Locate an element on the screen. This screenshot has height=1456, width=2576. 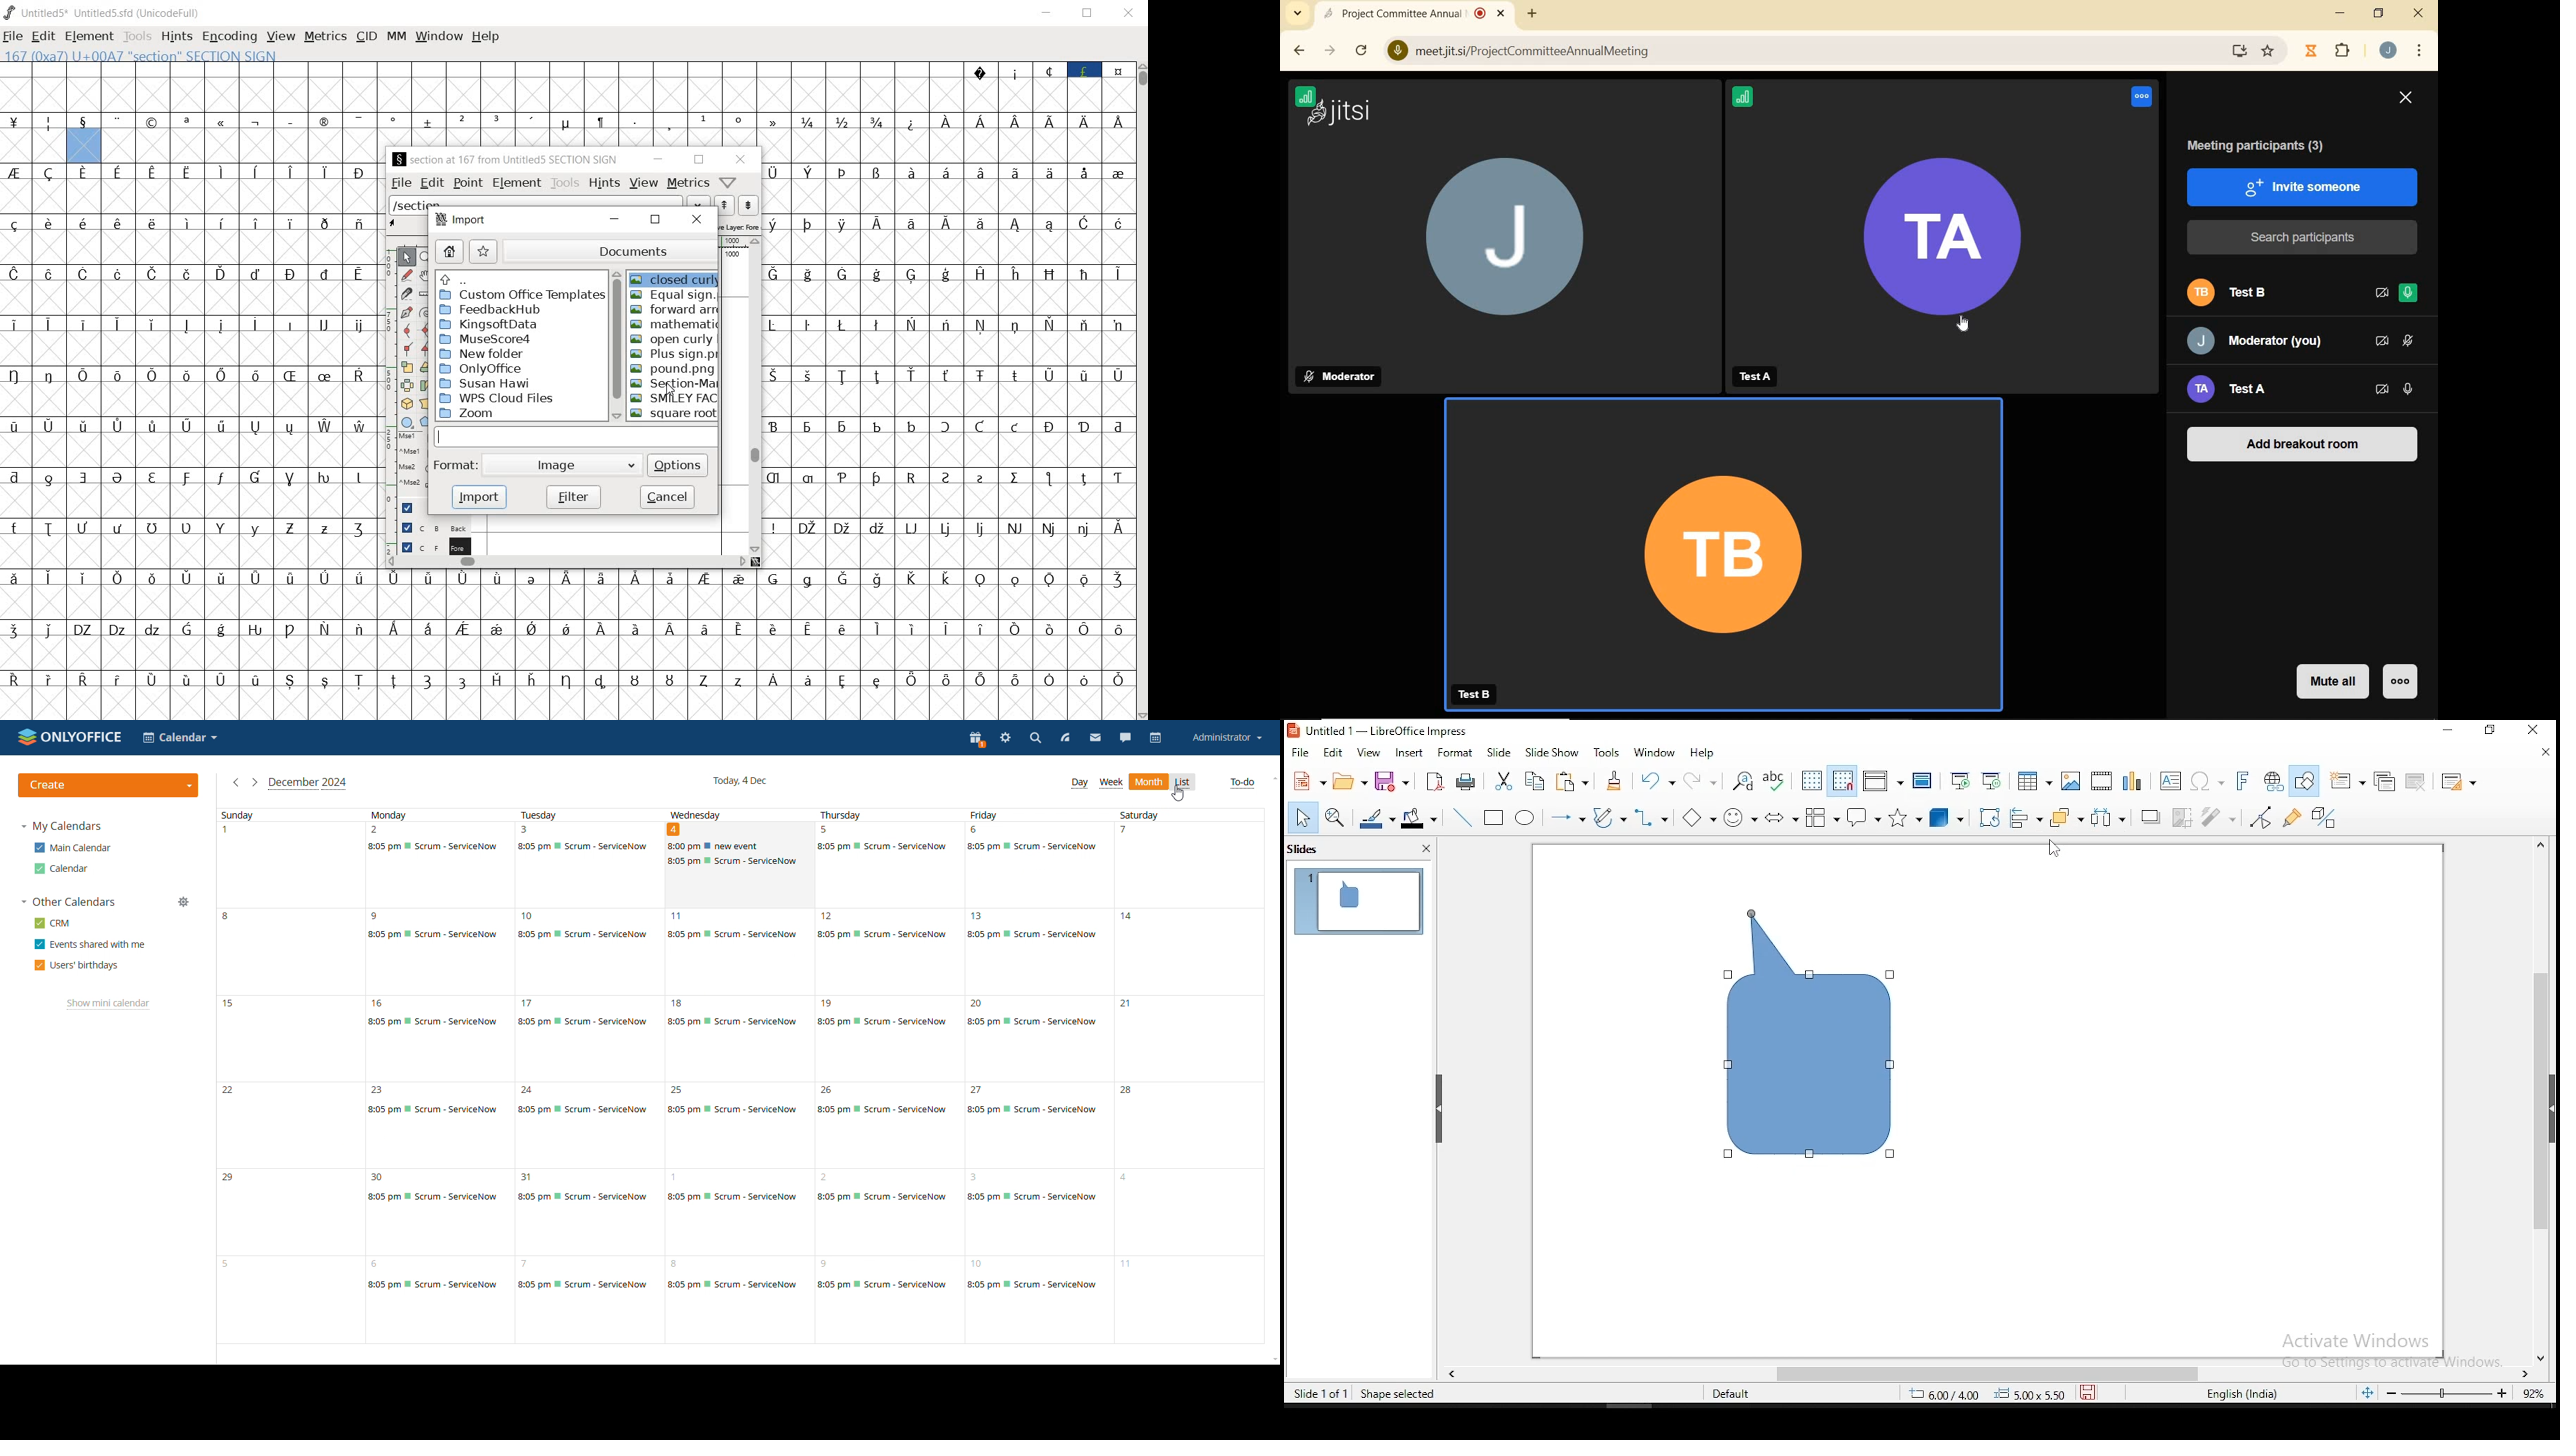
close is located at coordinates (2548, 752).